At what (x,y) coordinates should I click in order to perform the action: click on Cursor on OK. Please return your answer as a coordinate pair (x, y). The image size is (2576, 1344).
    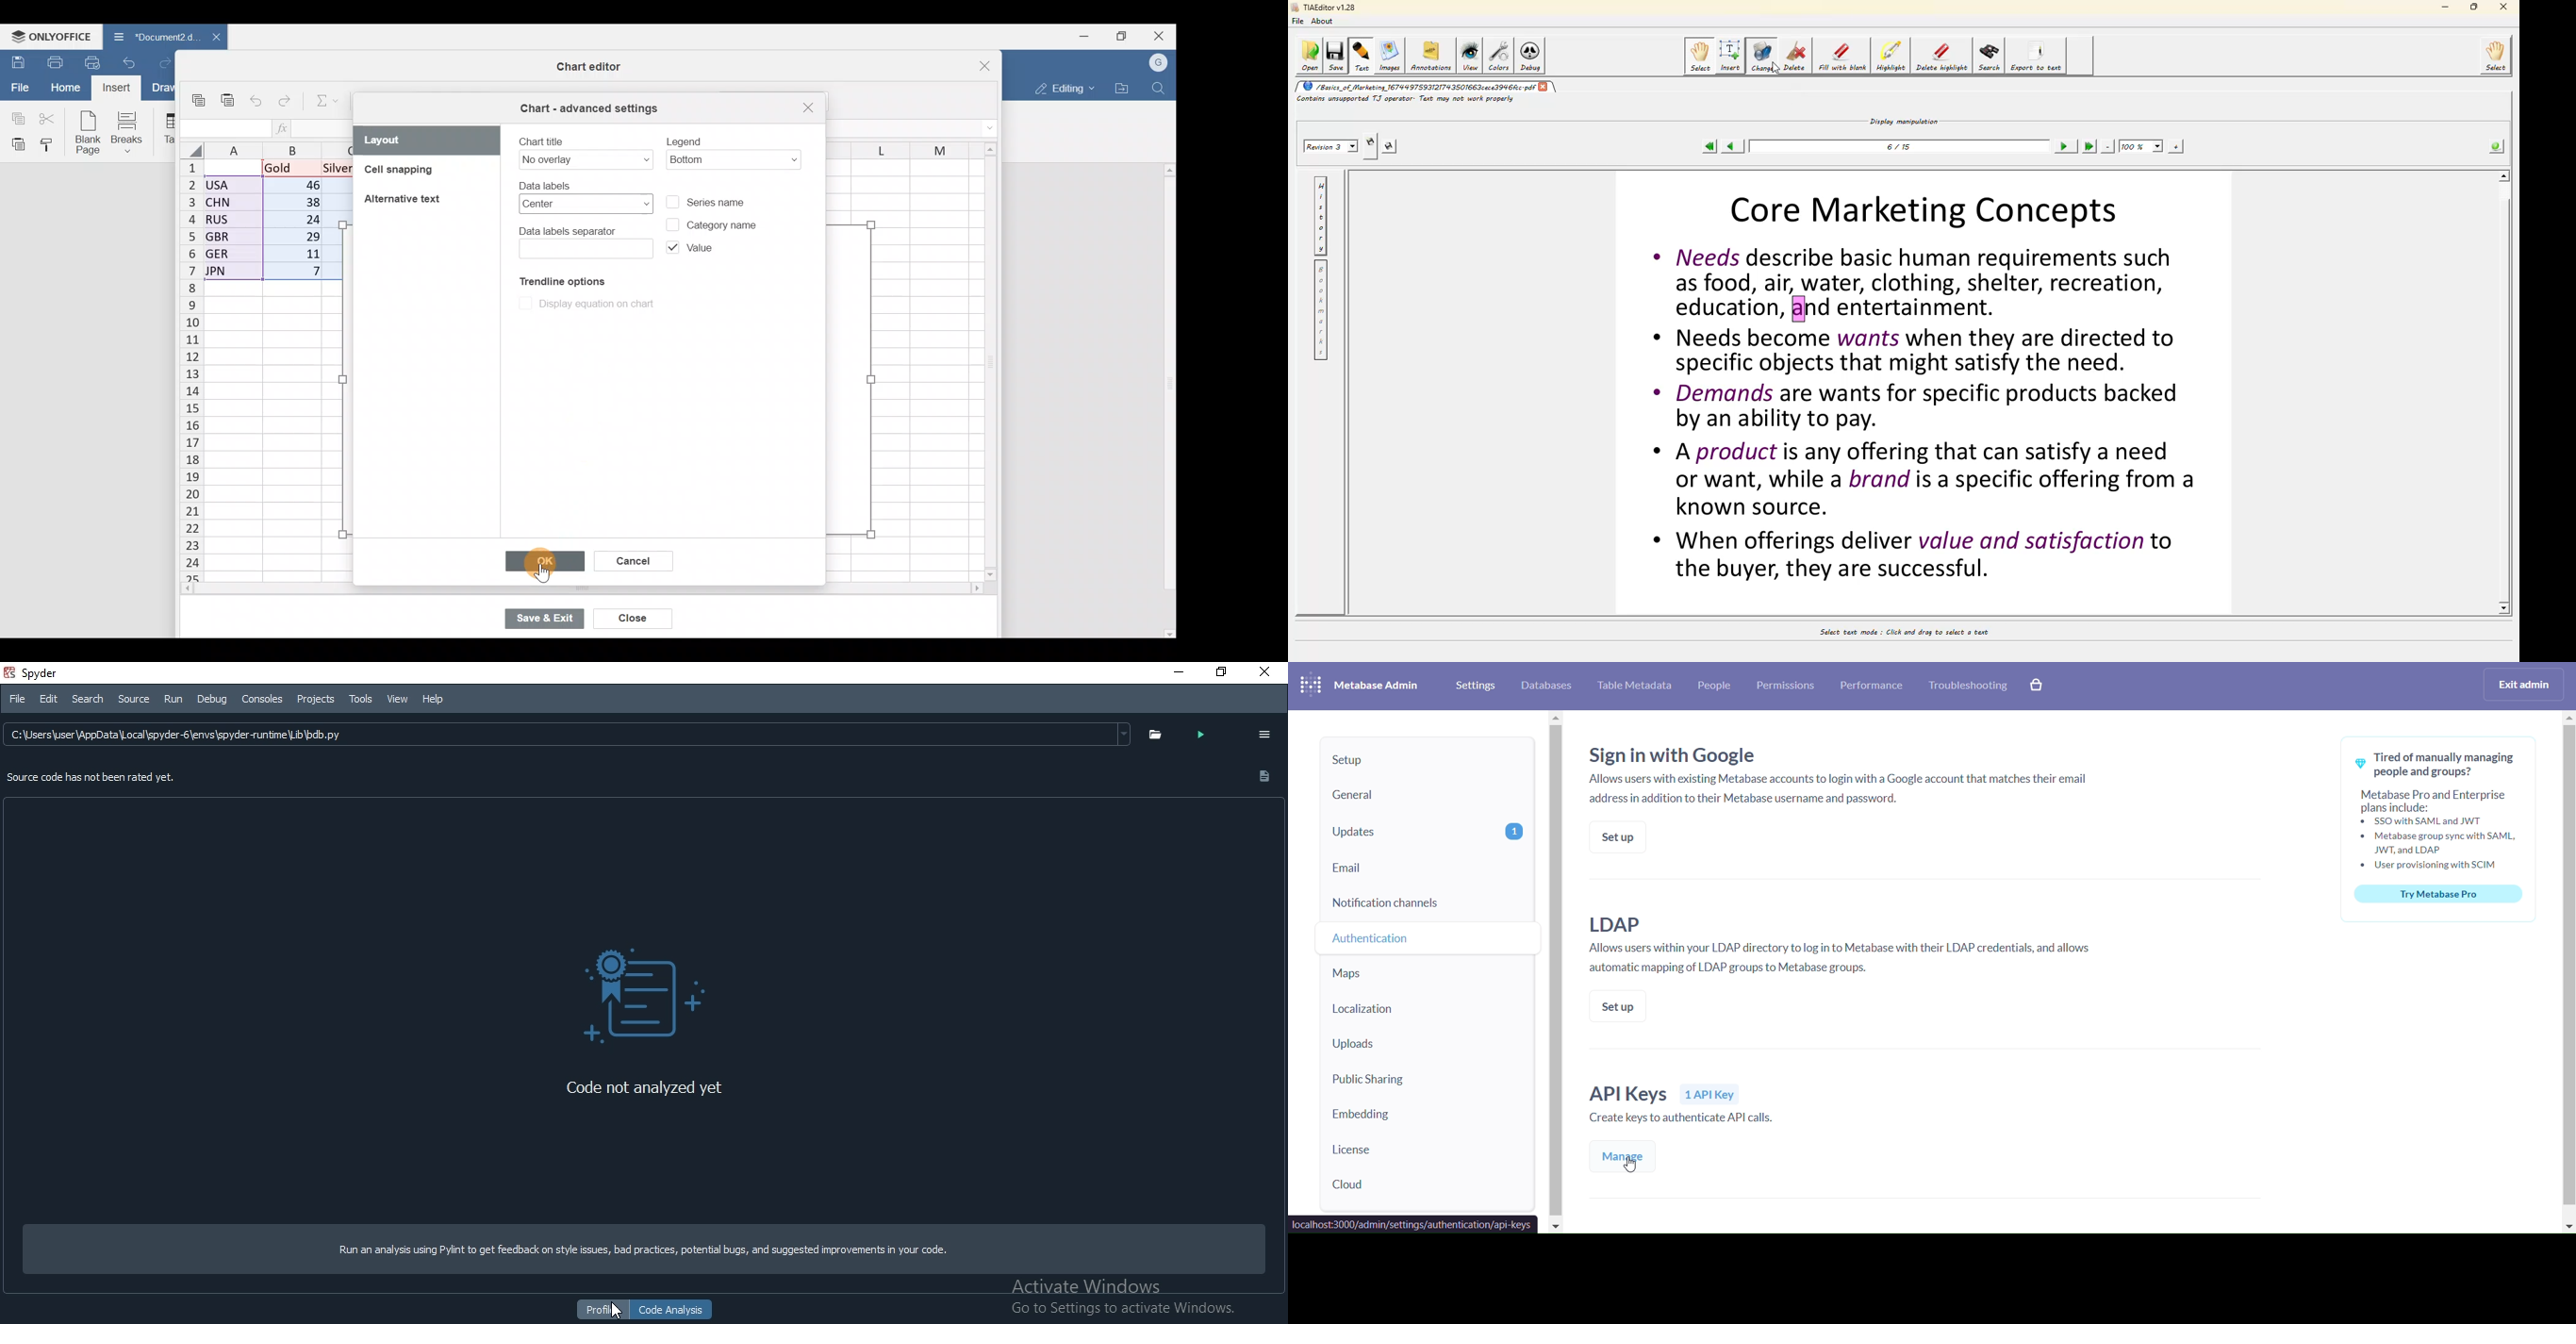
    Looking at the image, I should click on (544, 560).